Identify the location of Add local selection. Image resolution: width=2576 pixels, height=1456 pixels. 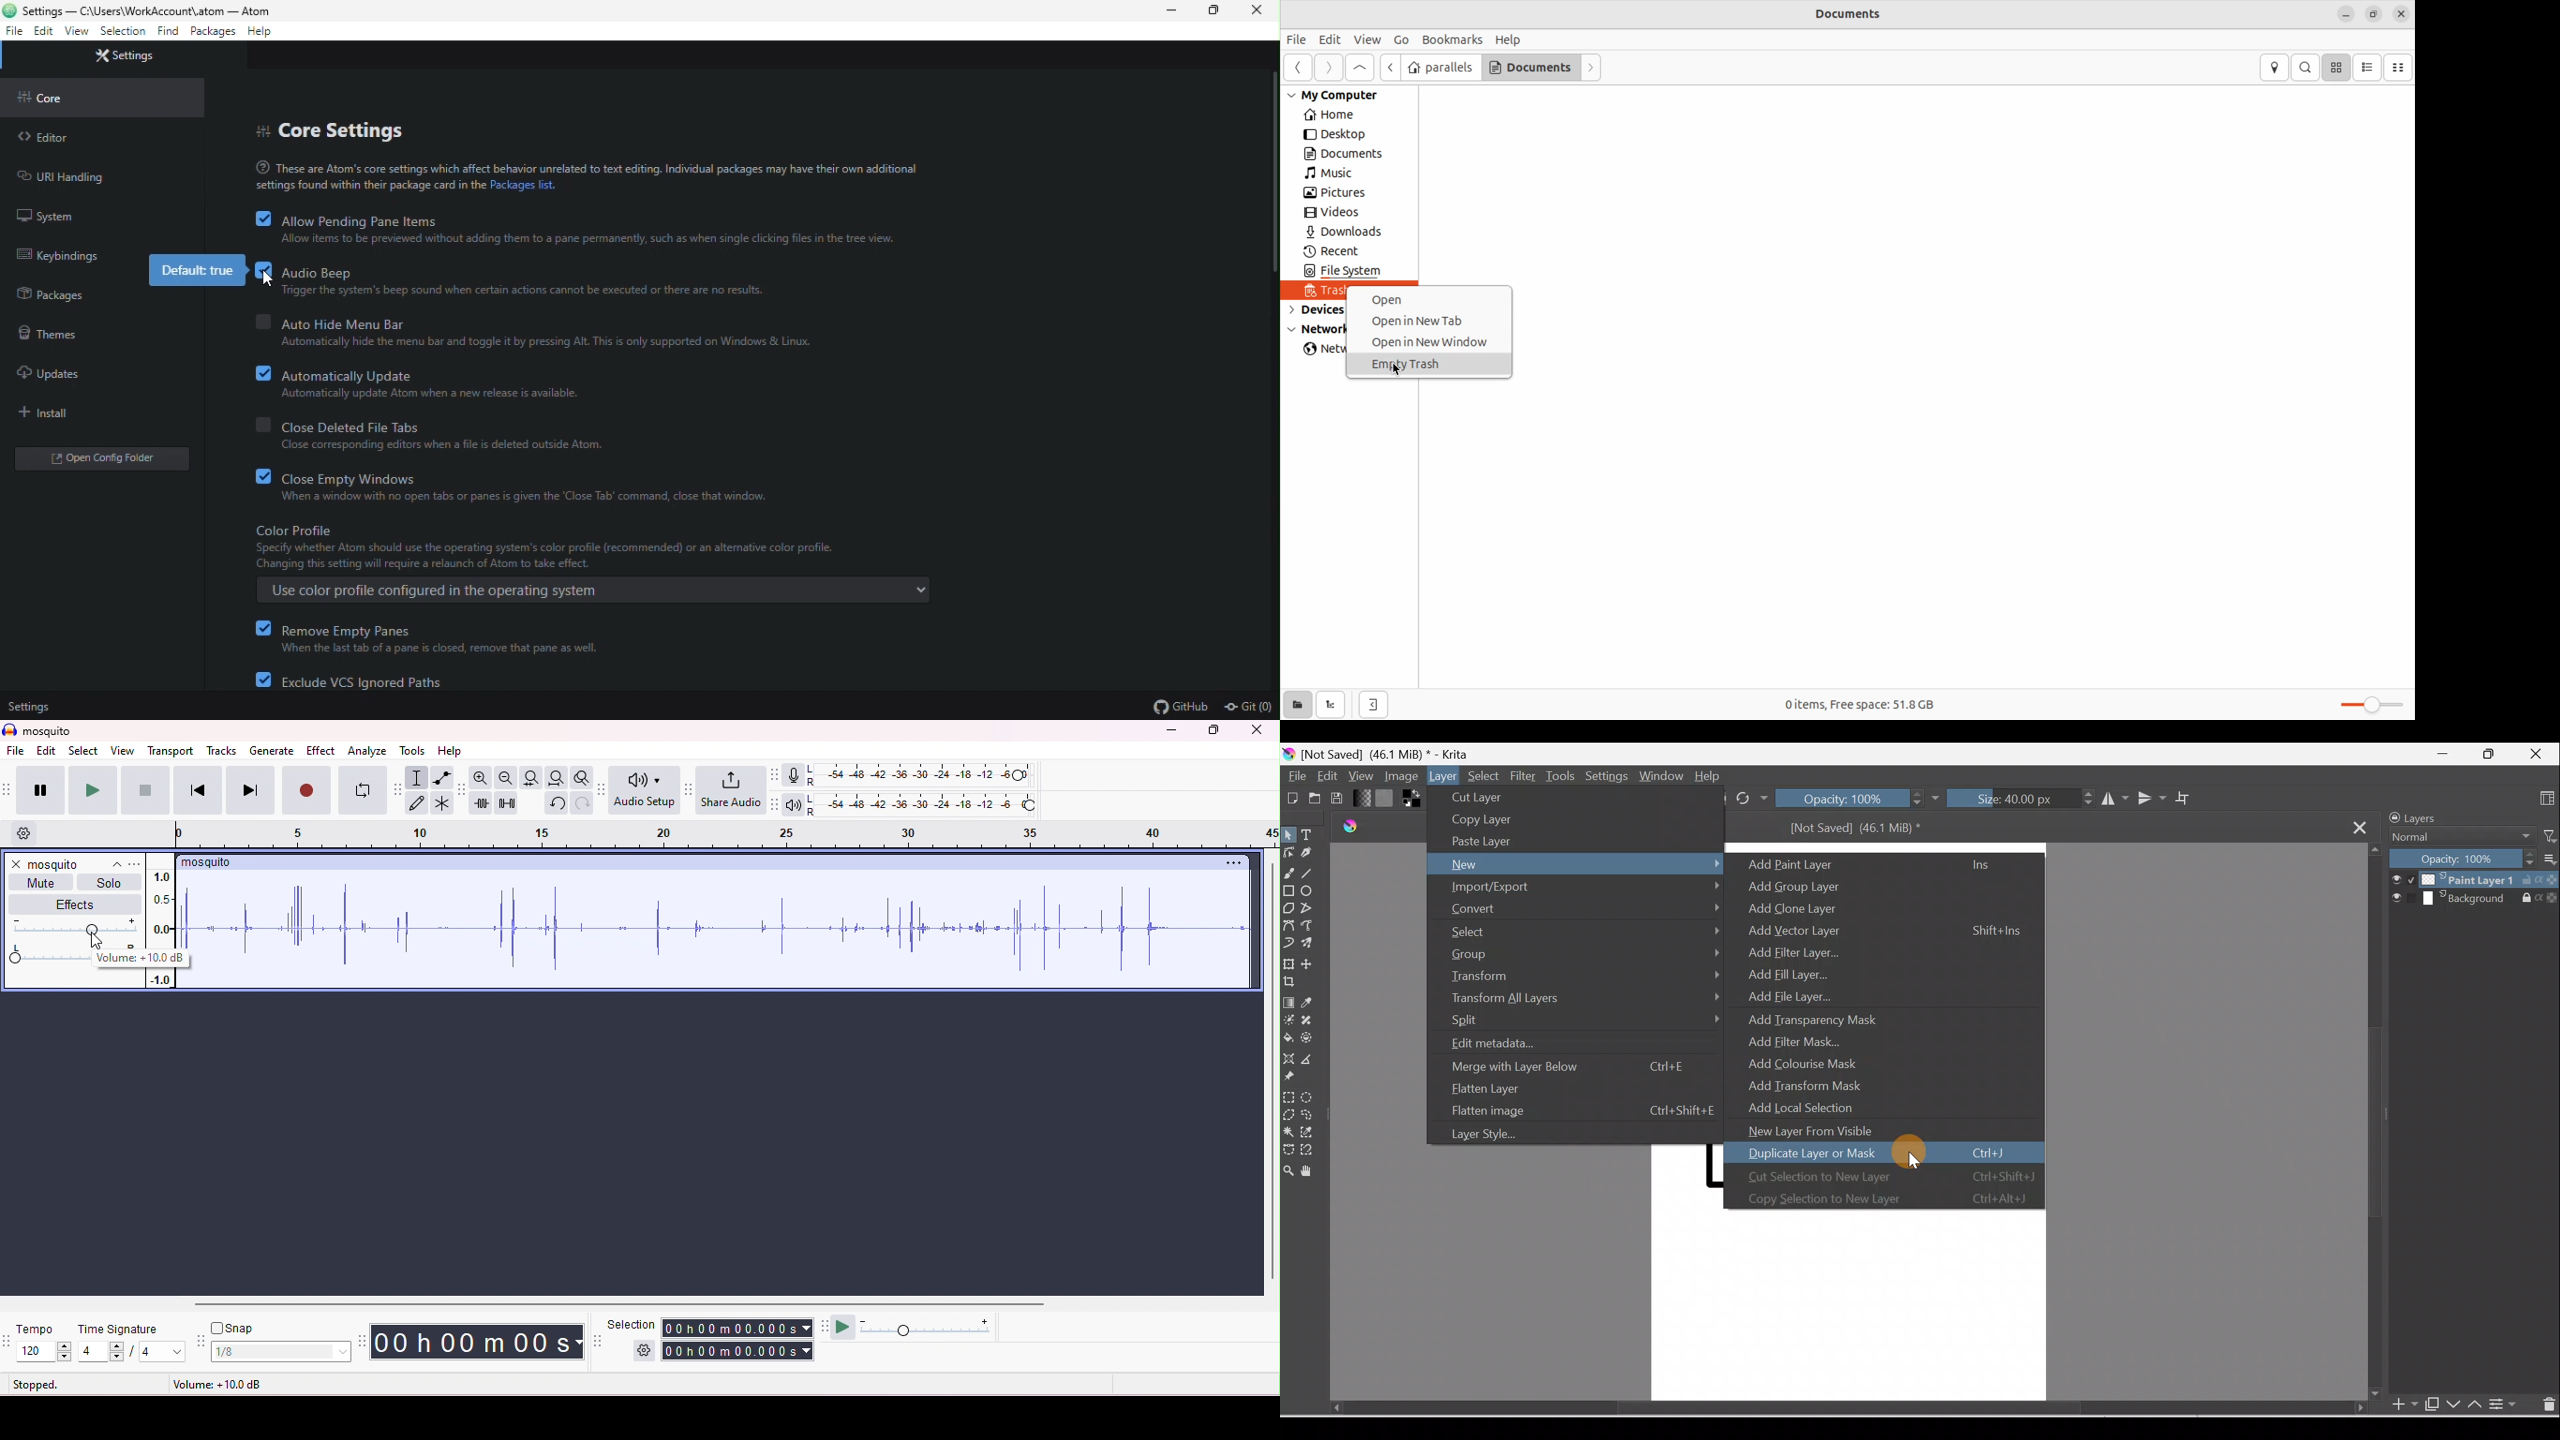
(1814, 1106).